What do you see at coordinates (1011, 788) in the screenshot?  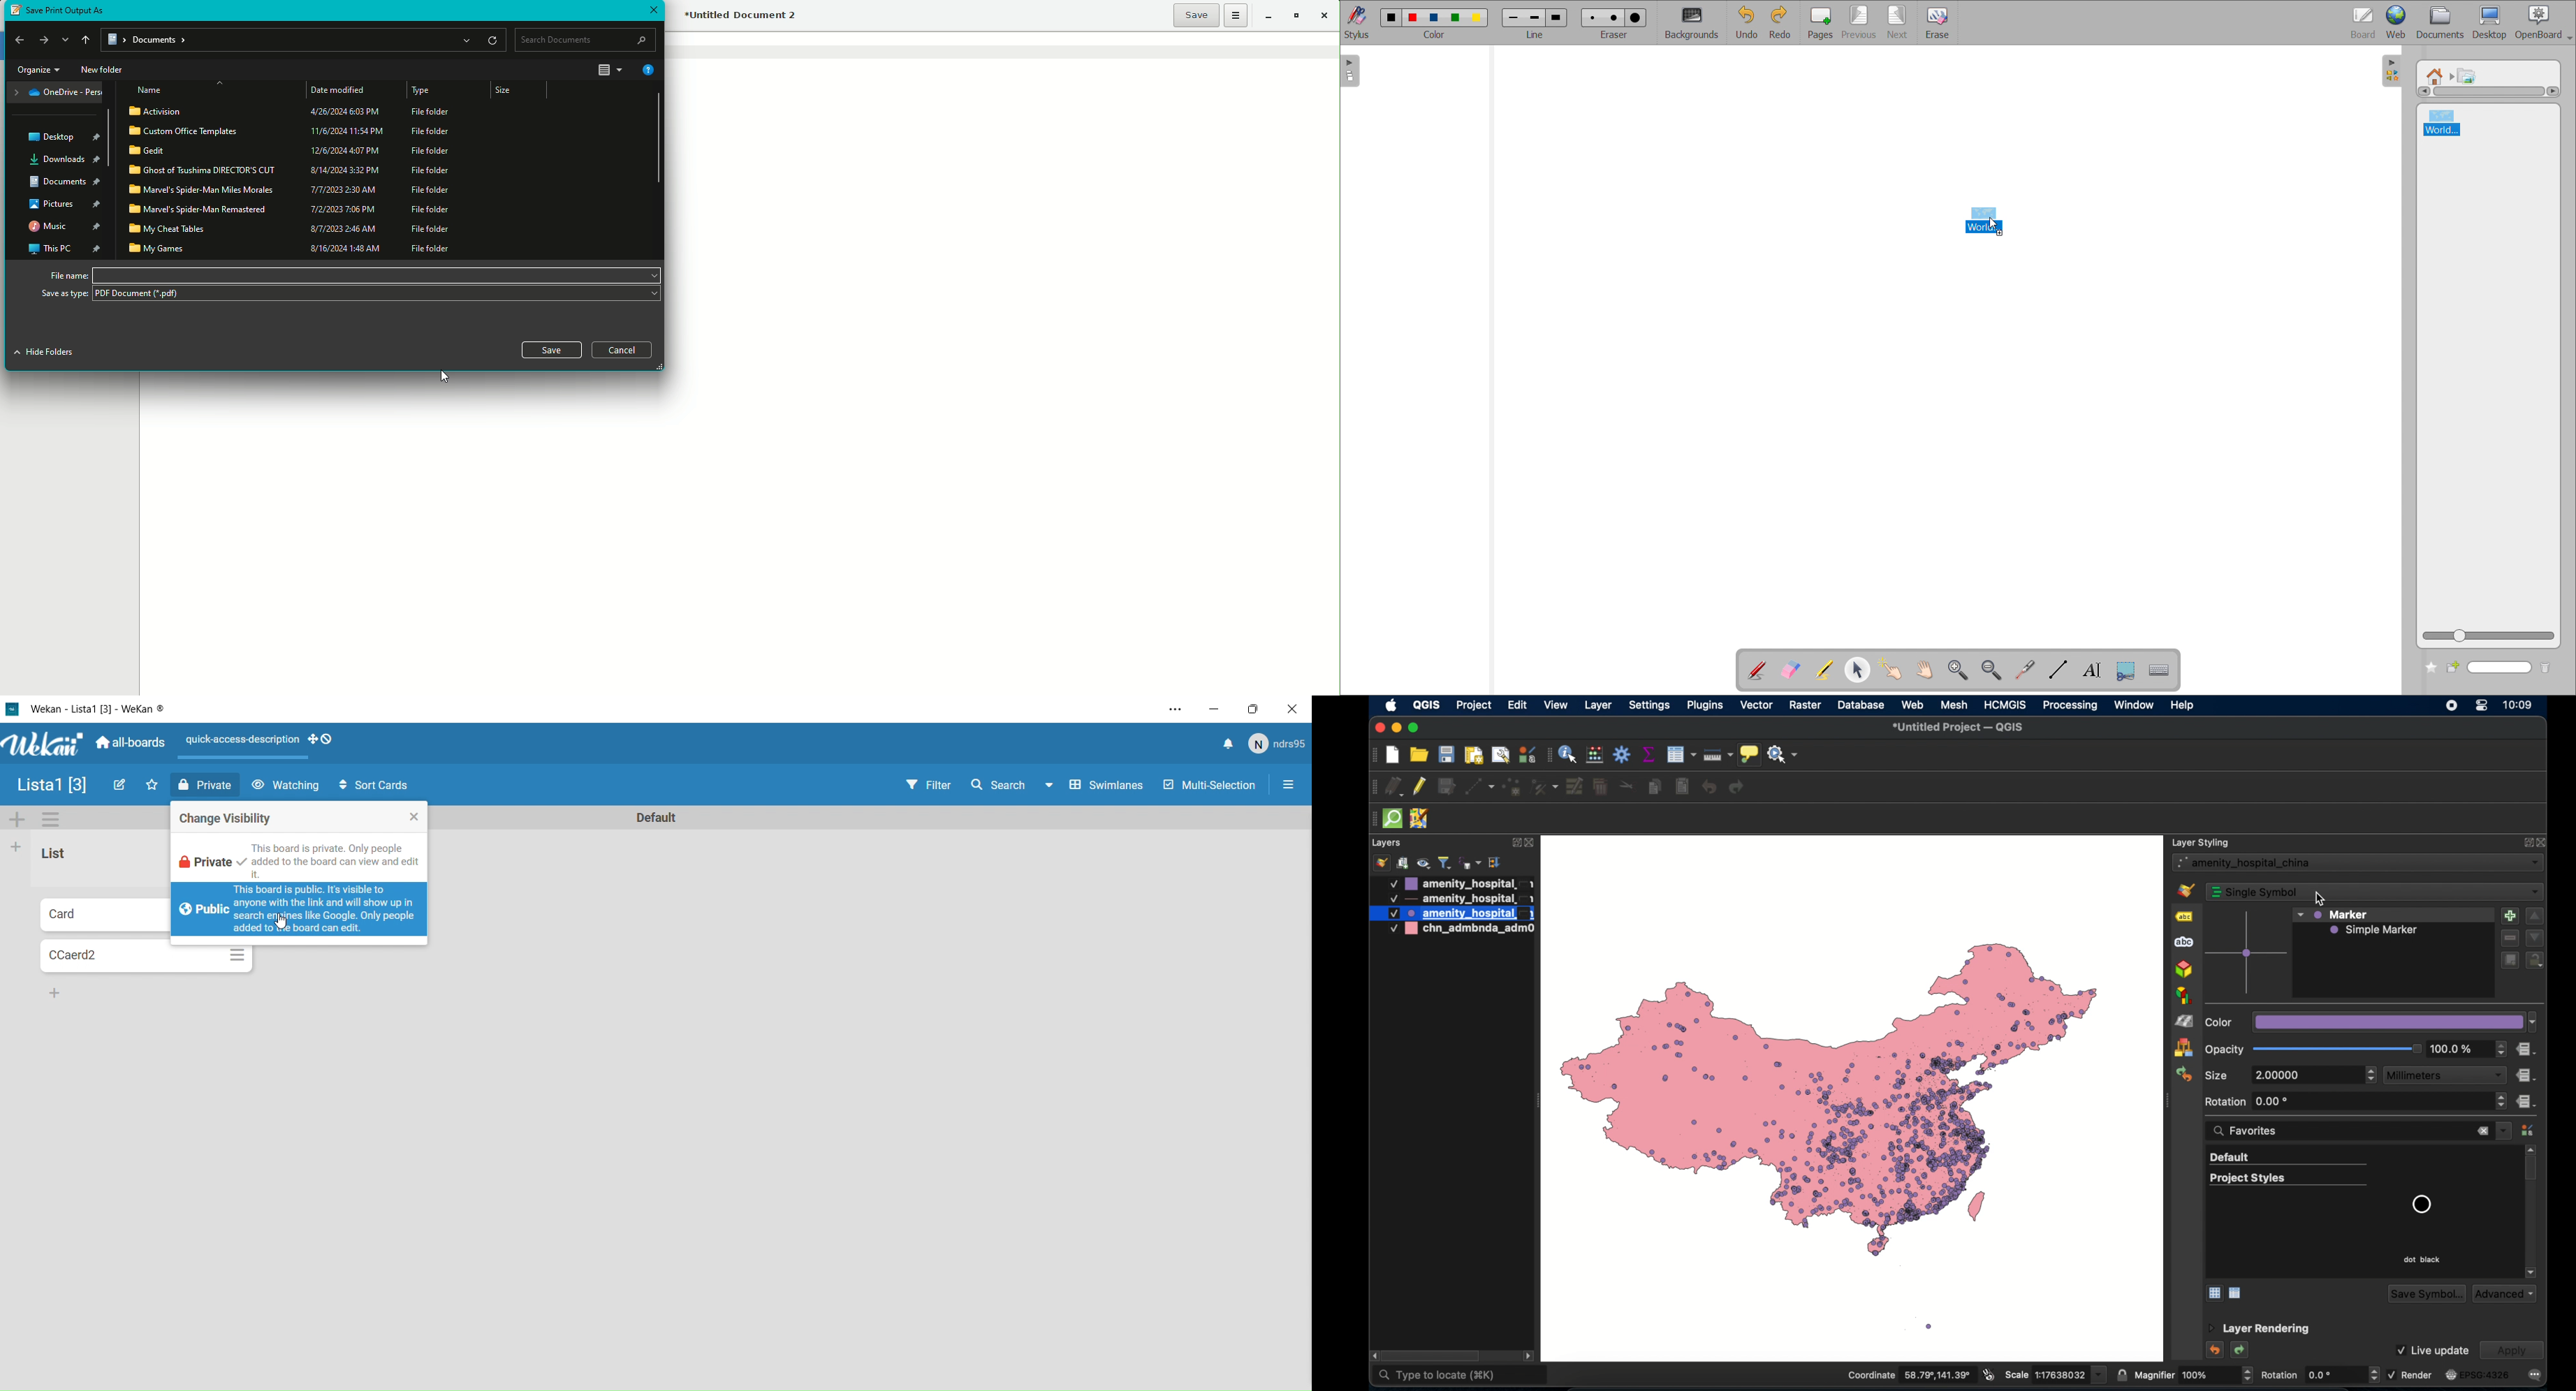 I see `Search` at bounding box center [1011, 788].